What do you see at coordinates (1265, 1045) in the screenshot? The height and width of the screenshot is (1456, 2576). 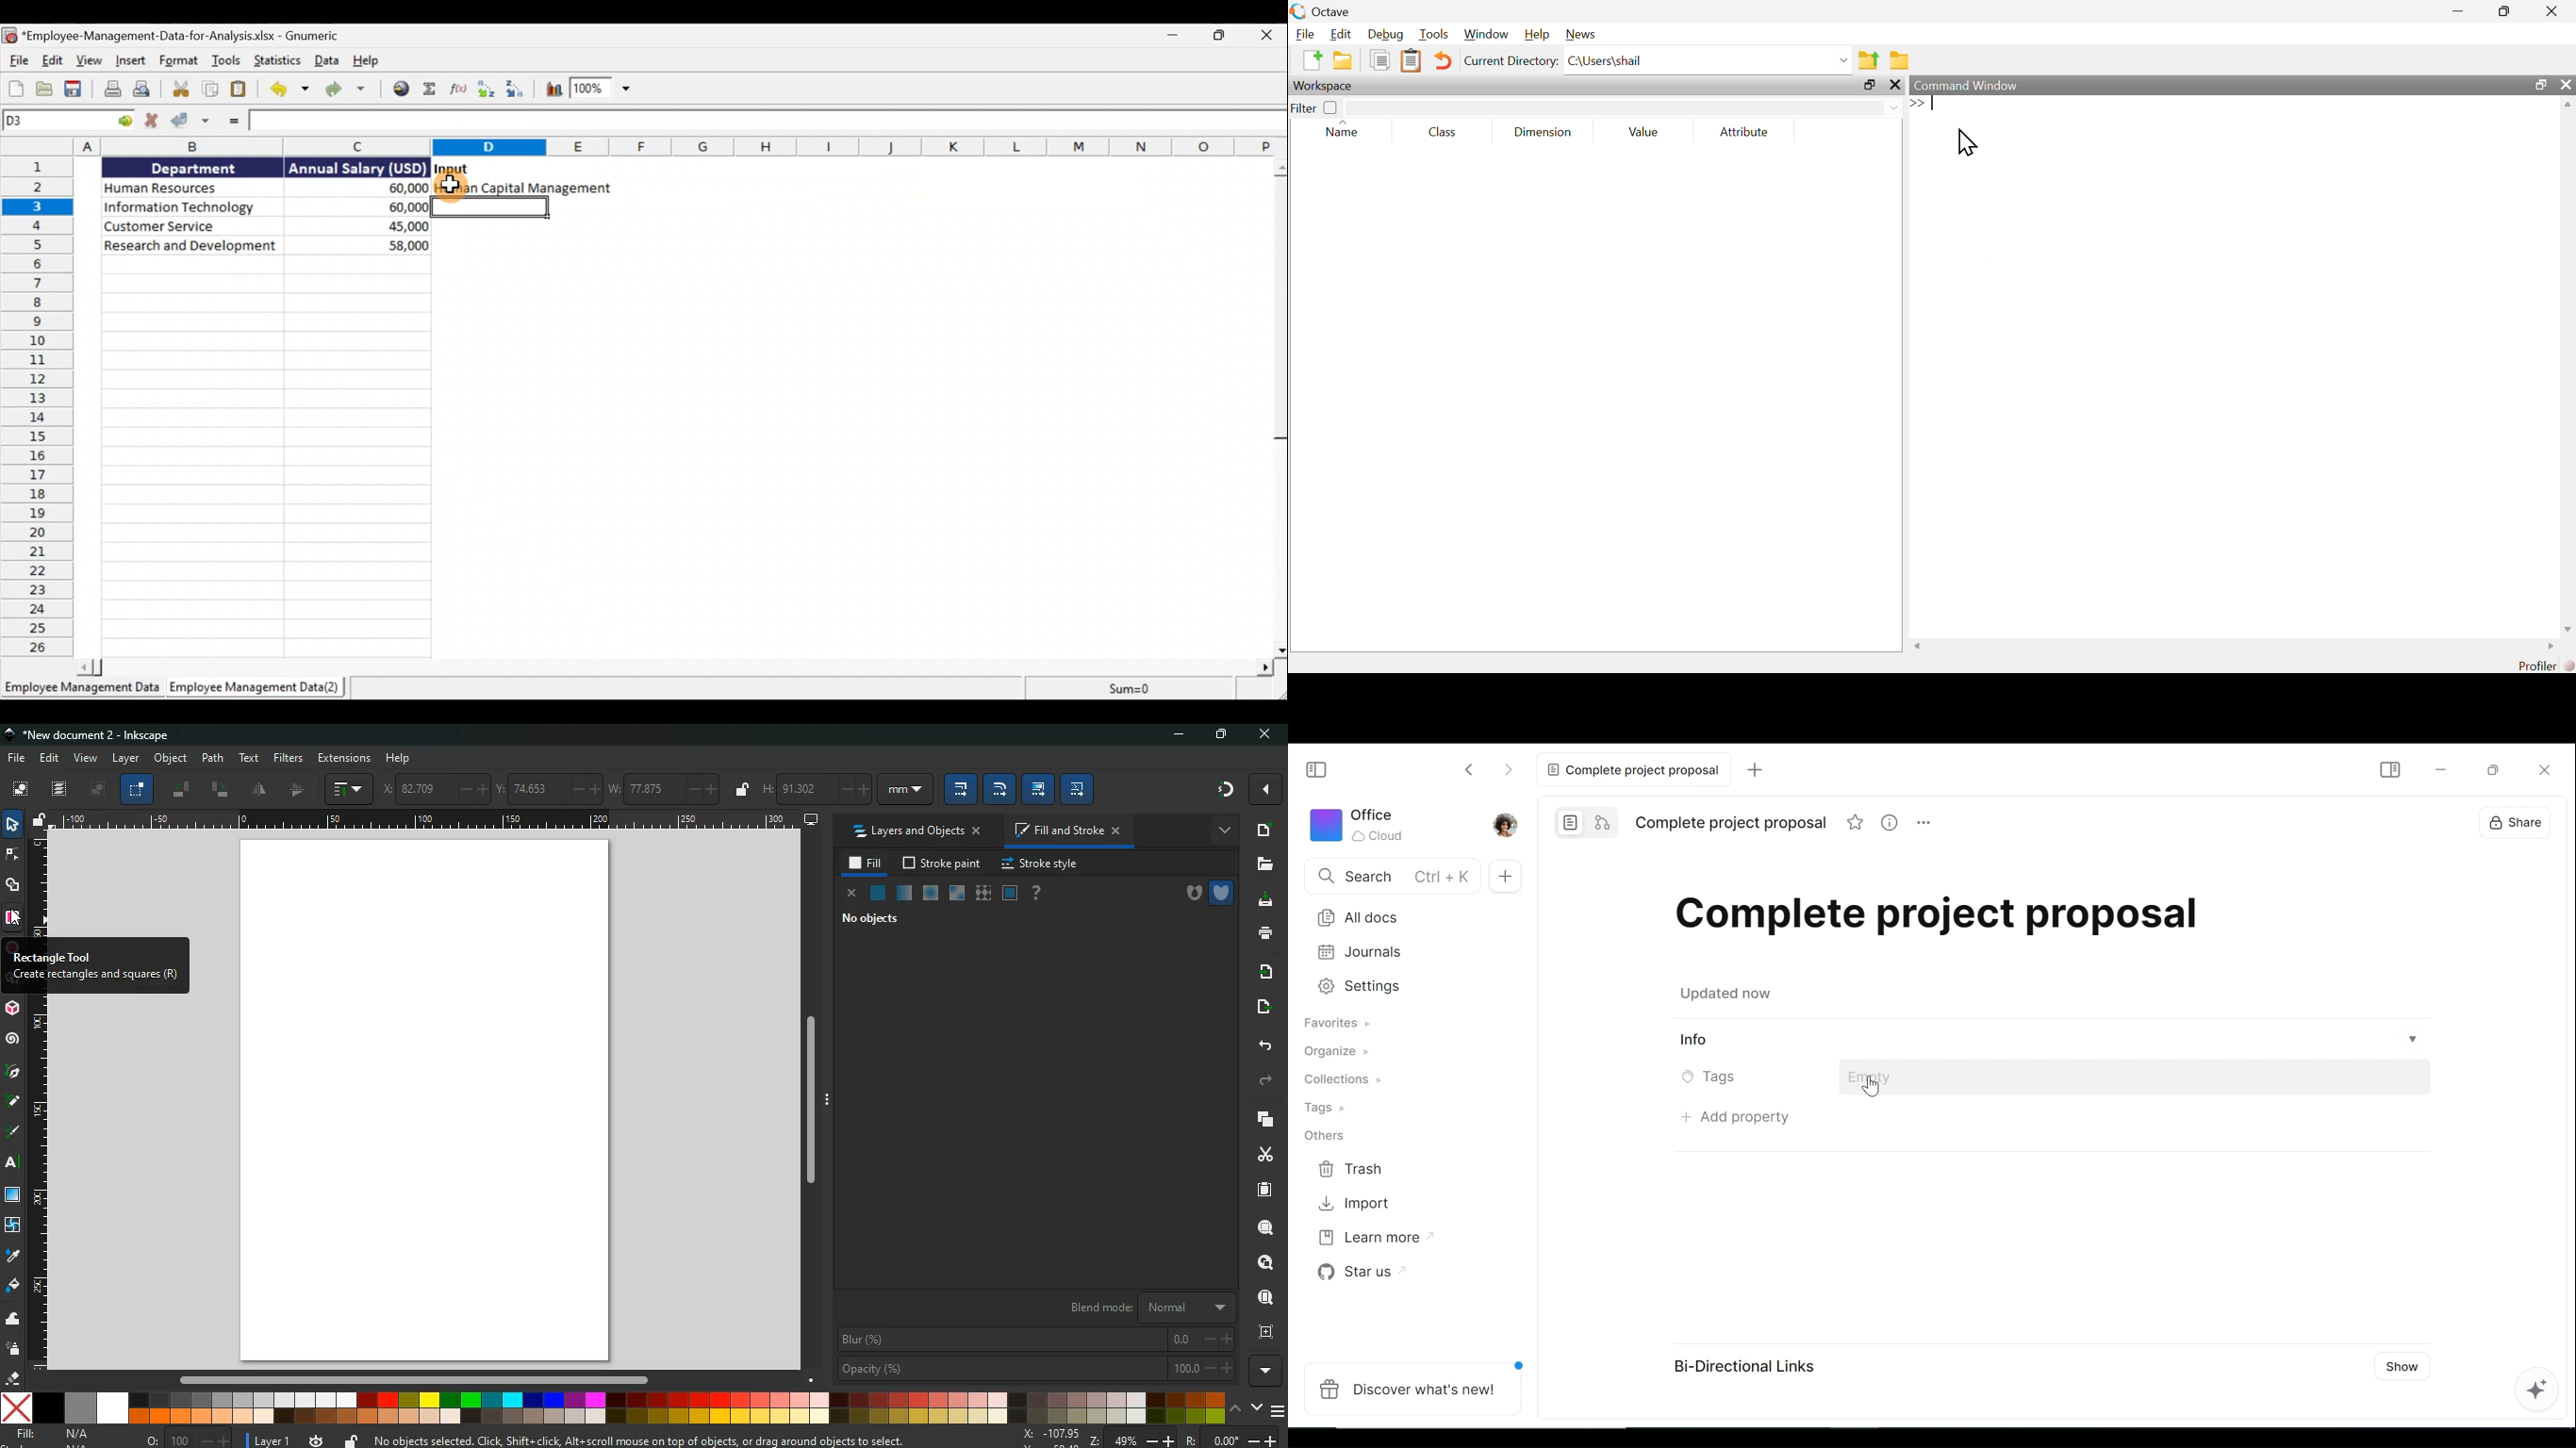 I see `back` at bounding box center [1265, 1045].